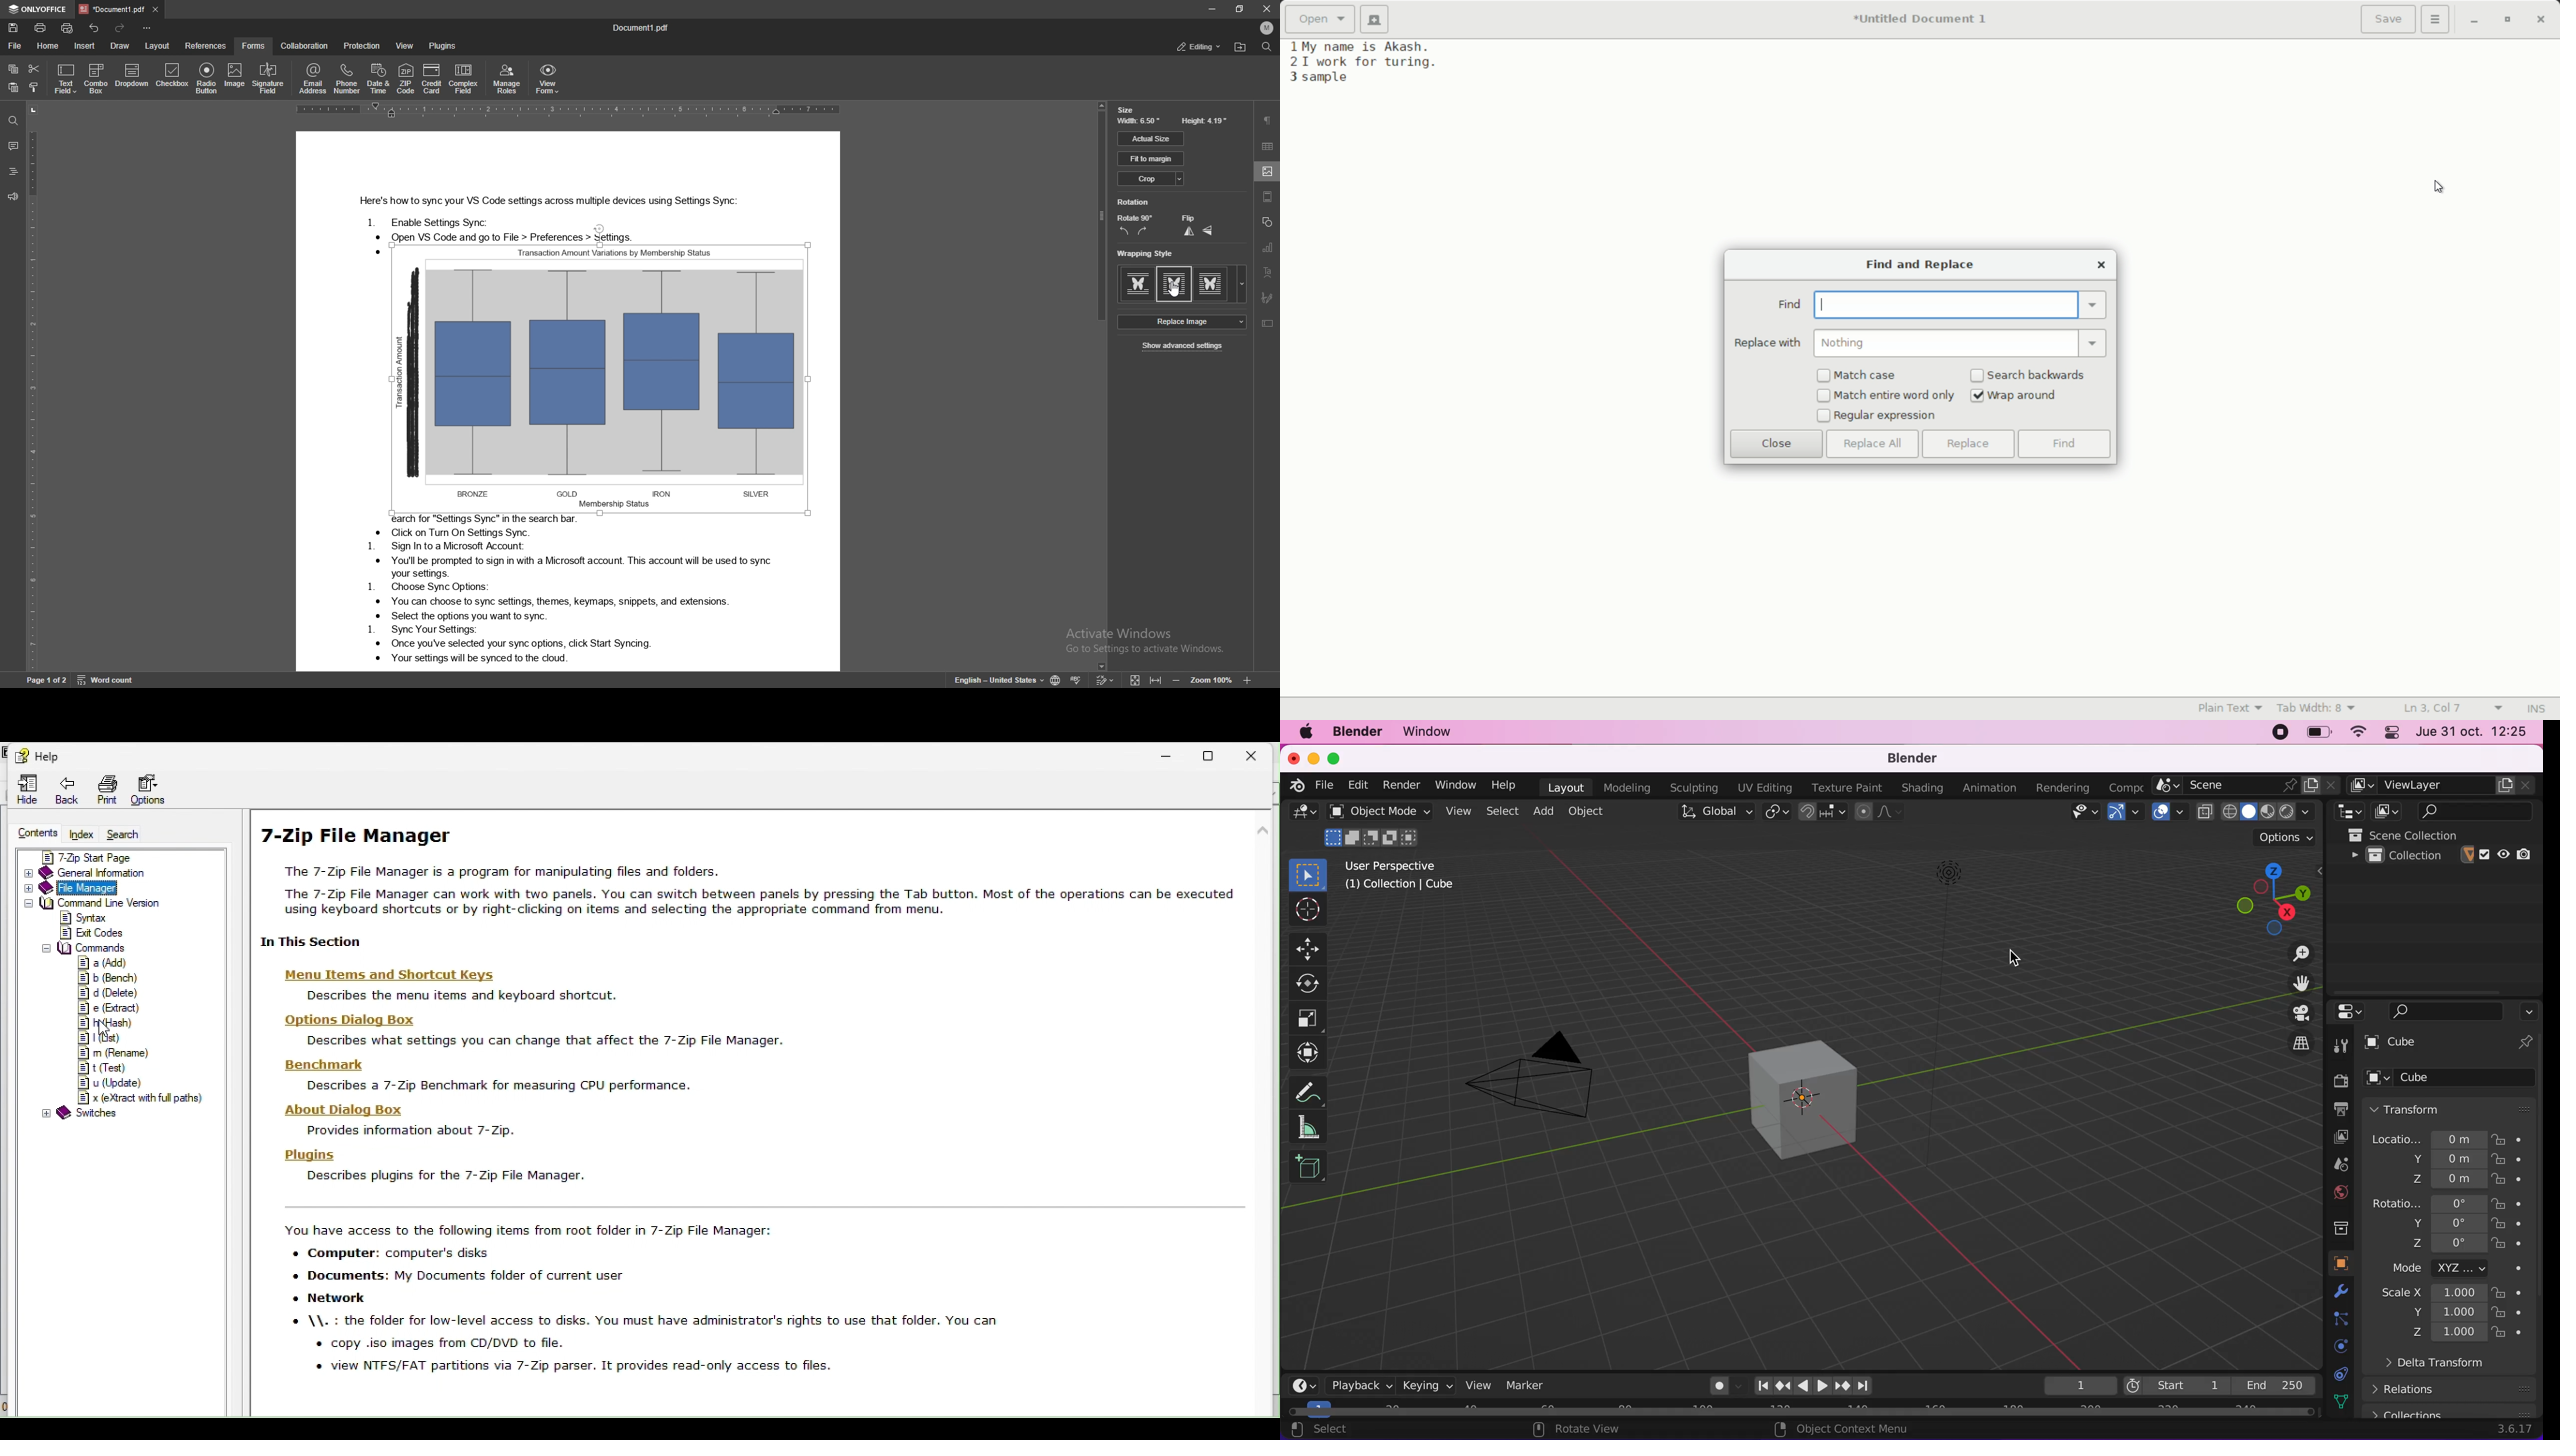 This screenshot has width=2576, height=1456. I want to click on credit card, so click(433, 78).